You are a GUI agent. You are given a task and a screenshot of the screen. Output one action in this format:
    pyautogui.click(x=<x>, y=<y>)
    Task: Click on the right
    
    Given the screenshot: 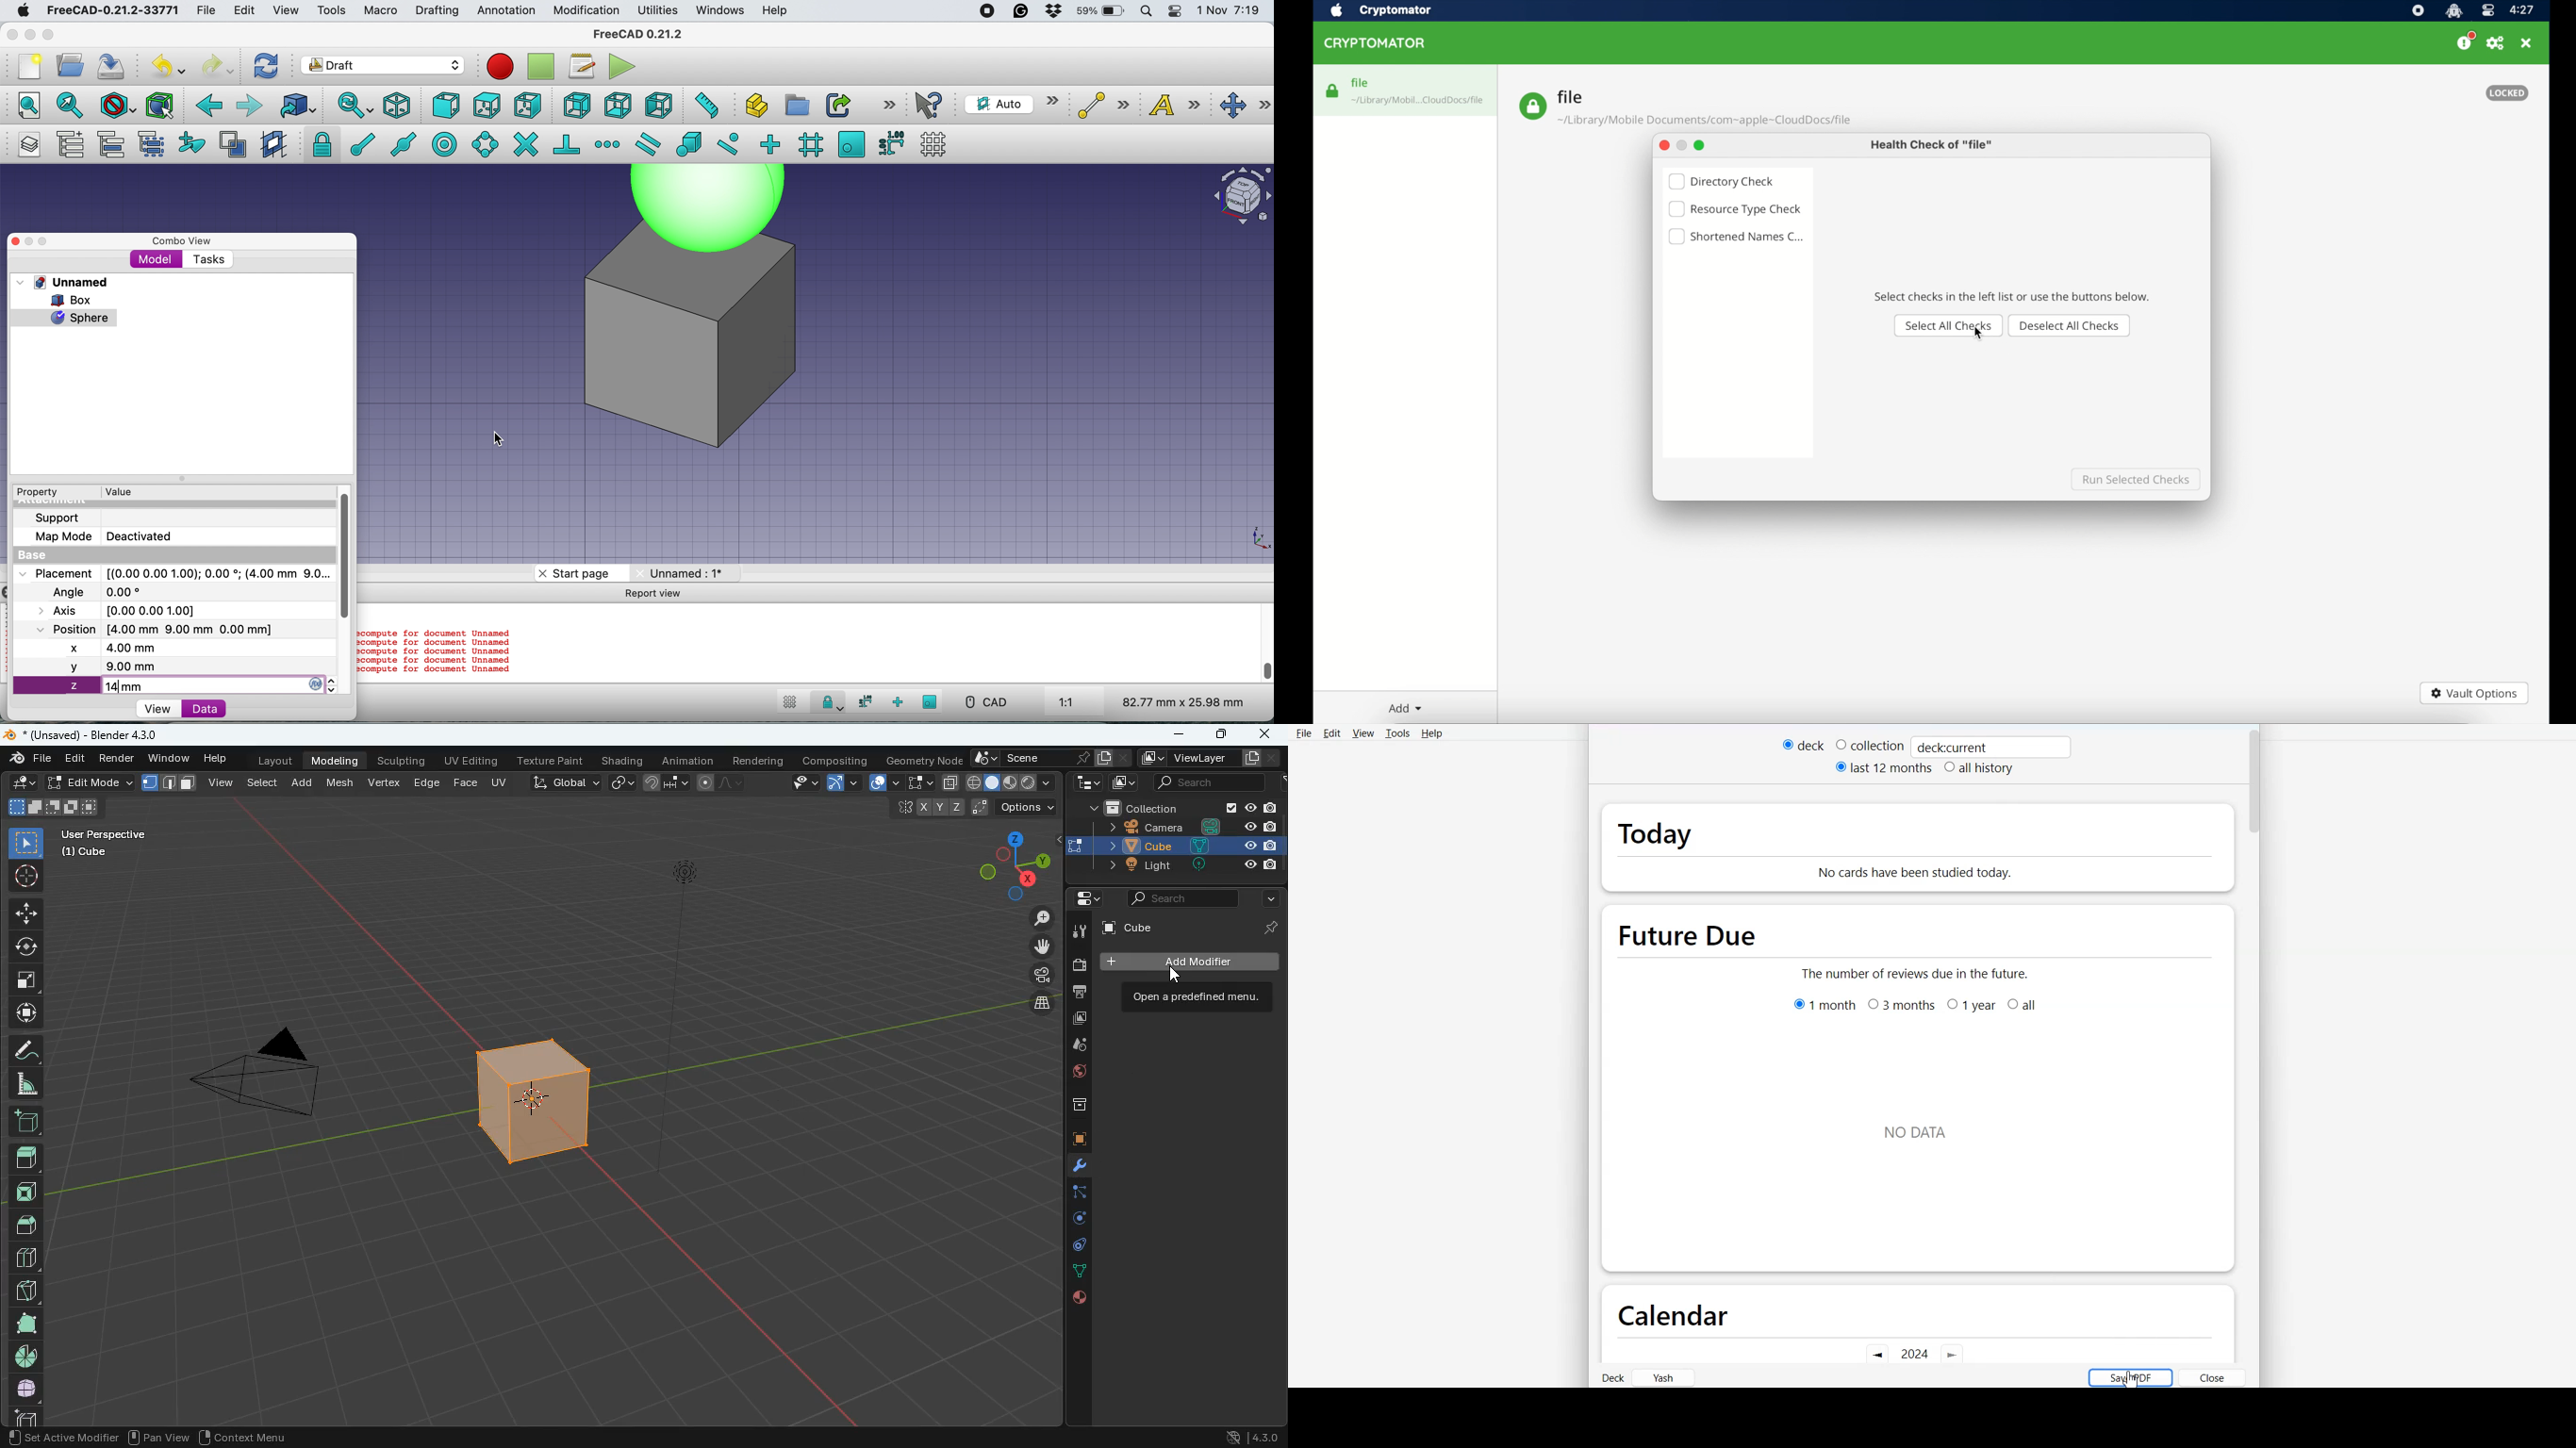 What is the action you would take?
    pyautogui.click(x=528, y=105)
    